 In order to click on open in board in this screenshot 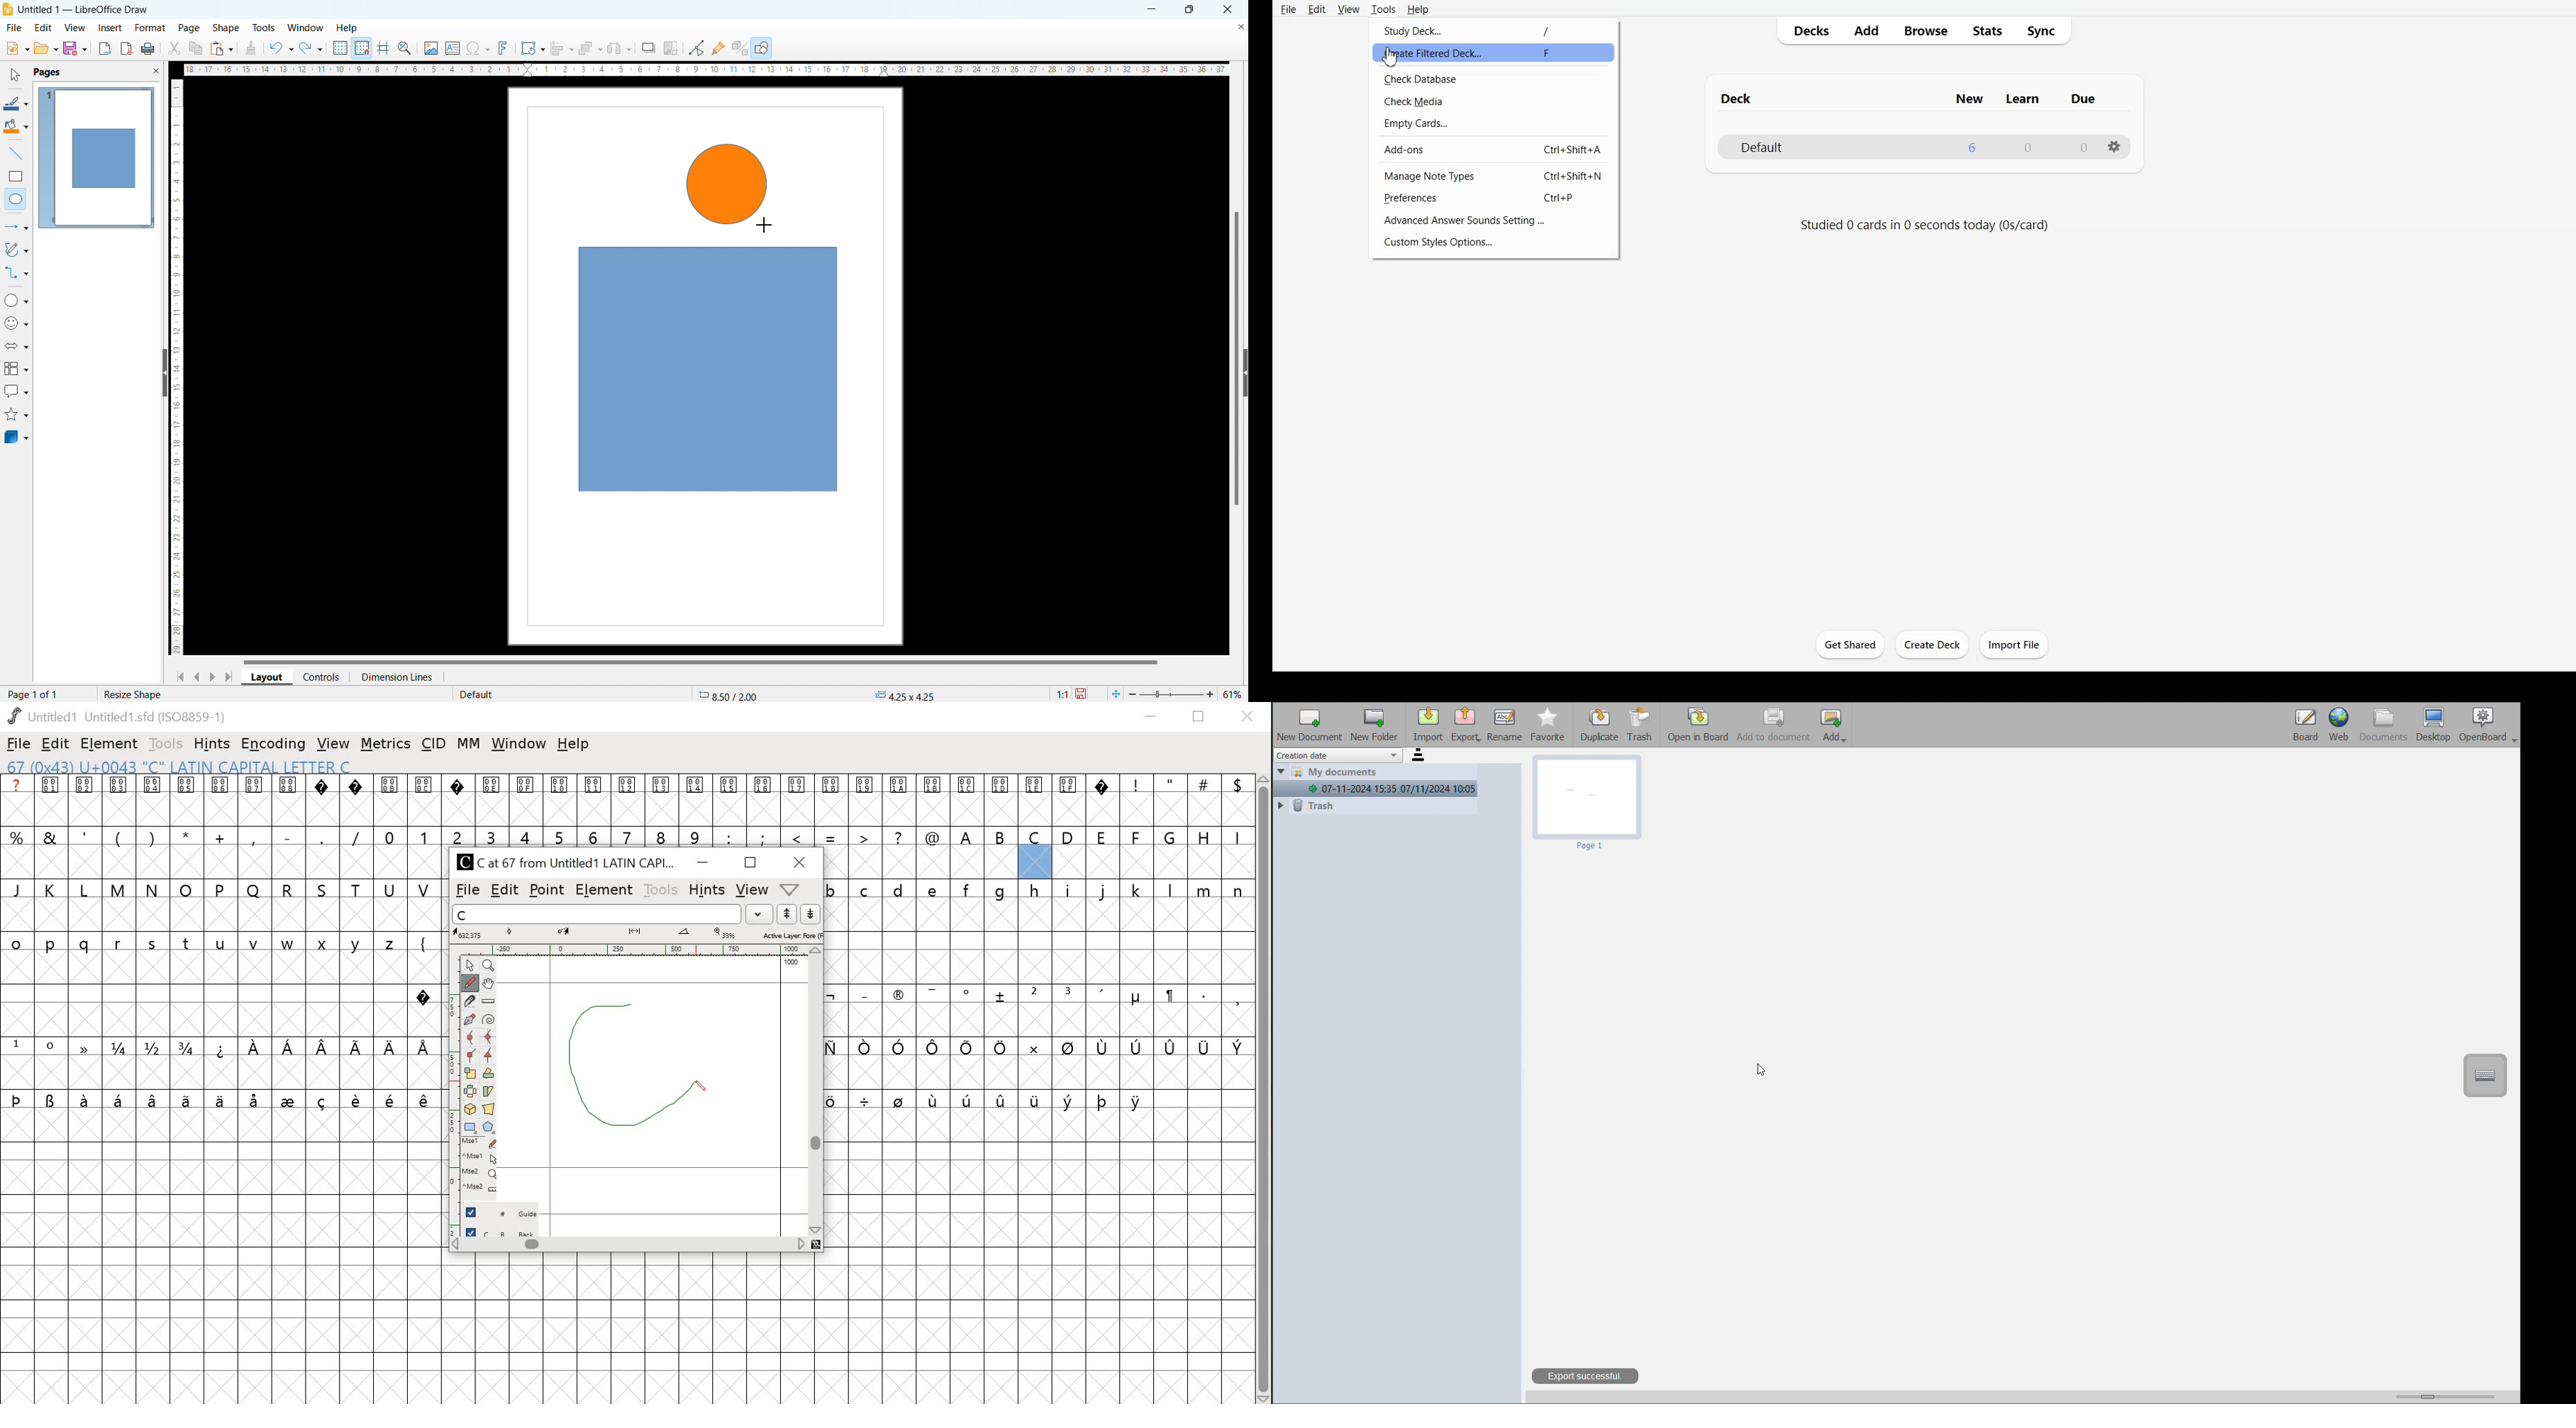, I will do `click(1698, 724)`.